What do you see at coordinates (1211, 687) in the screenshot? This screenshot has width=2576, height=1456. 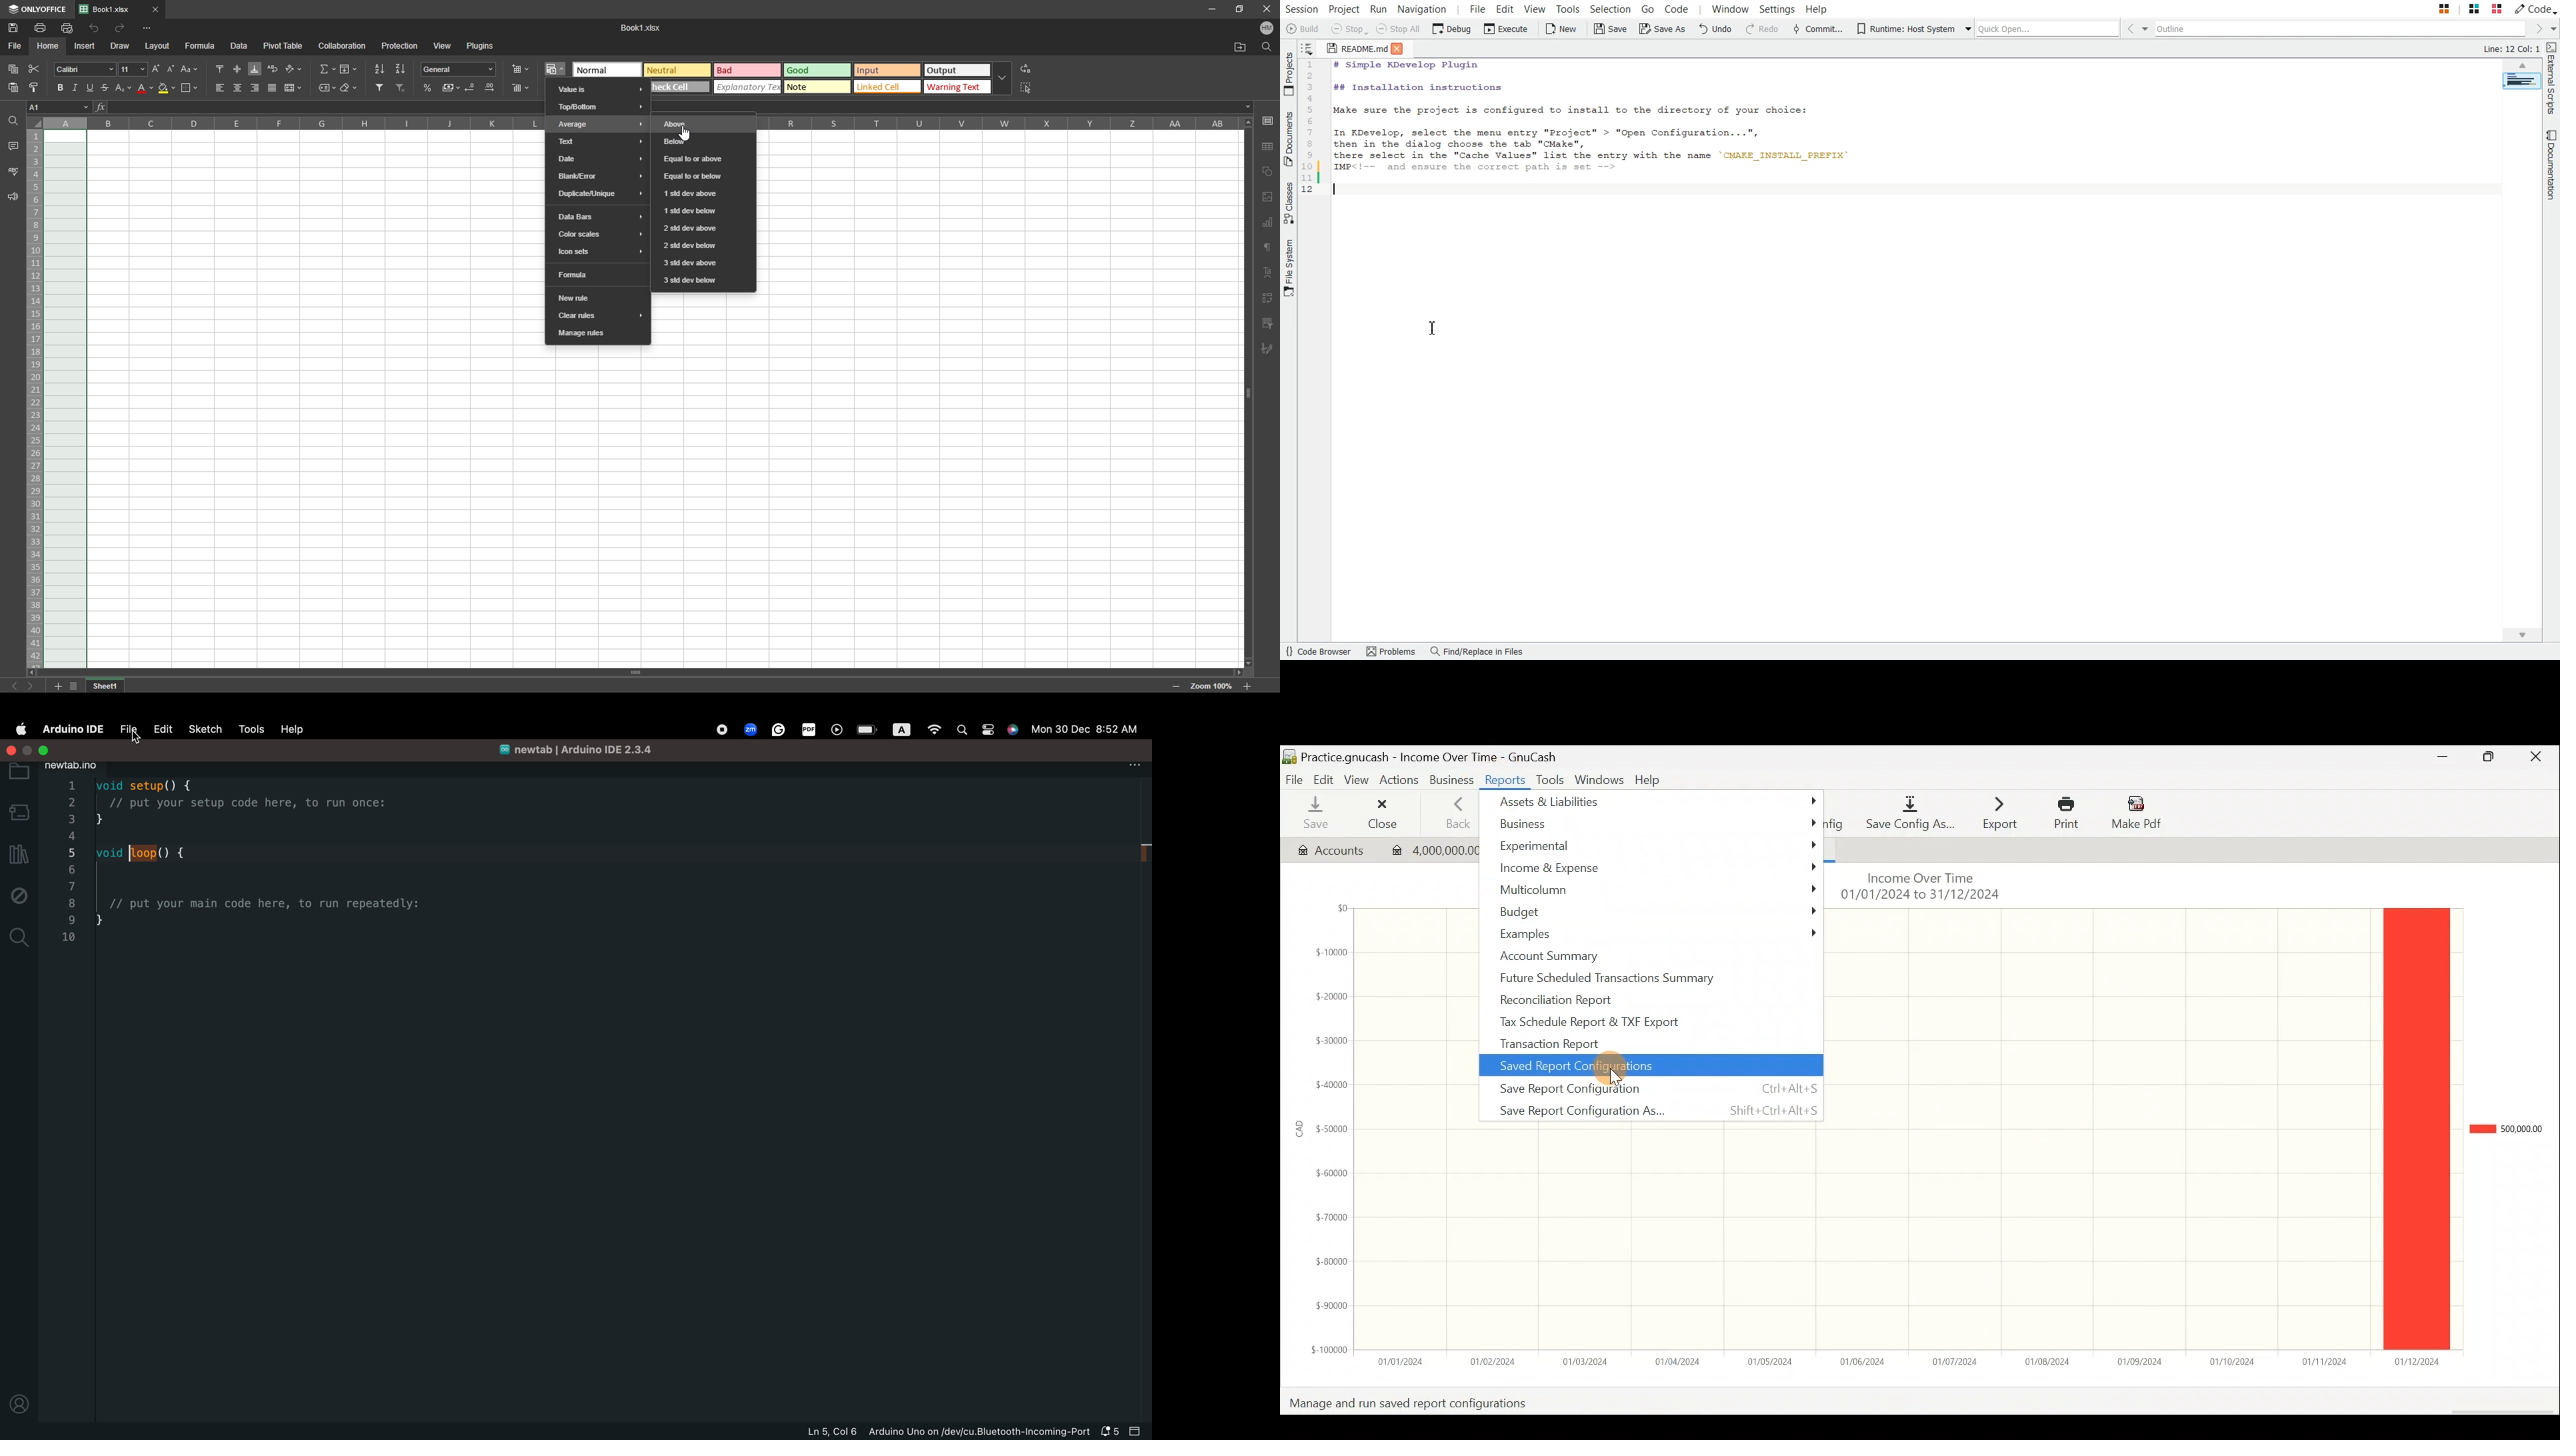 I see `zoom` at bounding box center [1211, 687].